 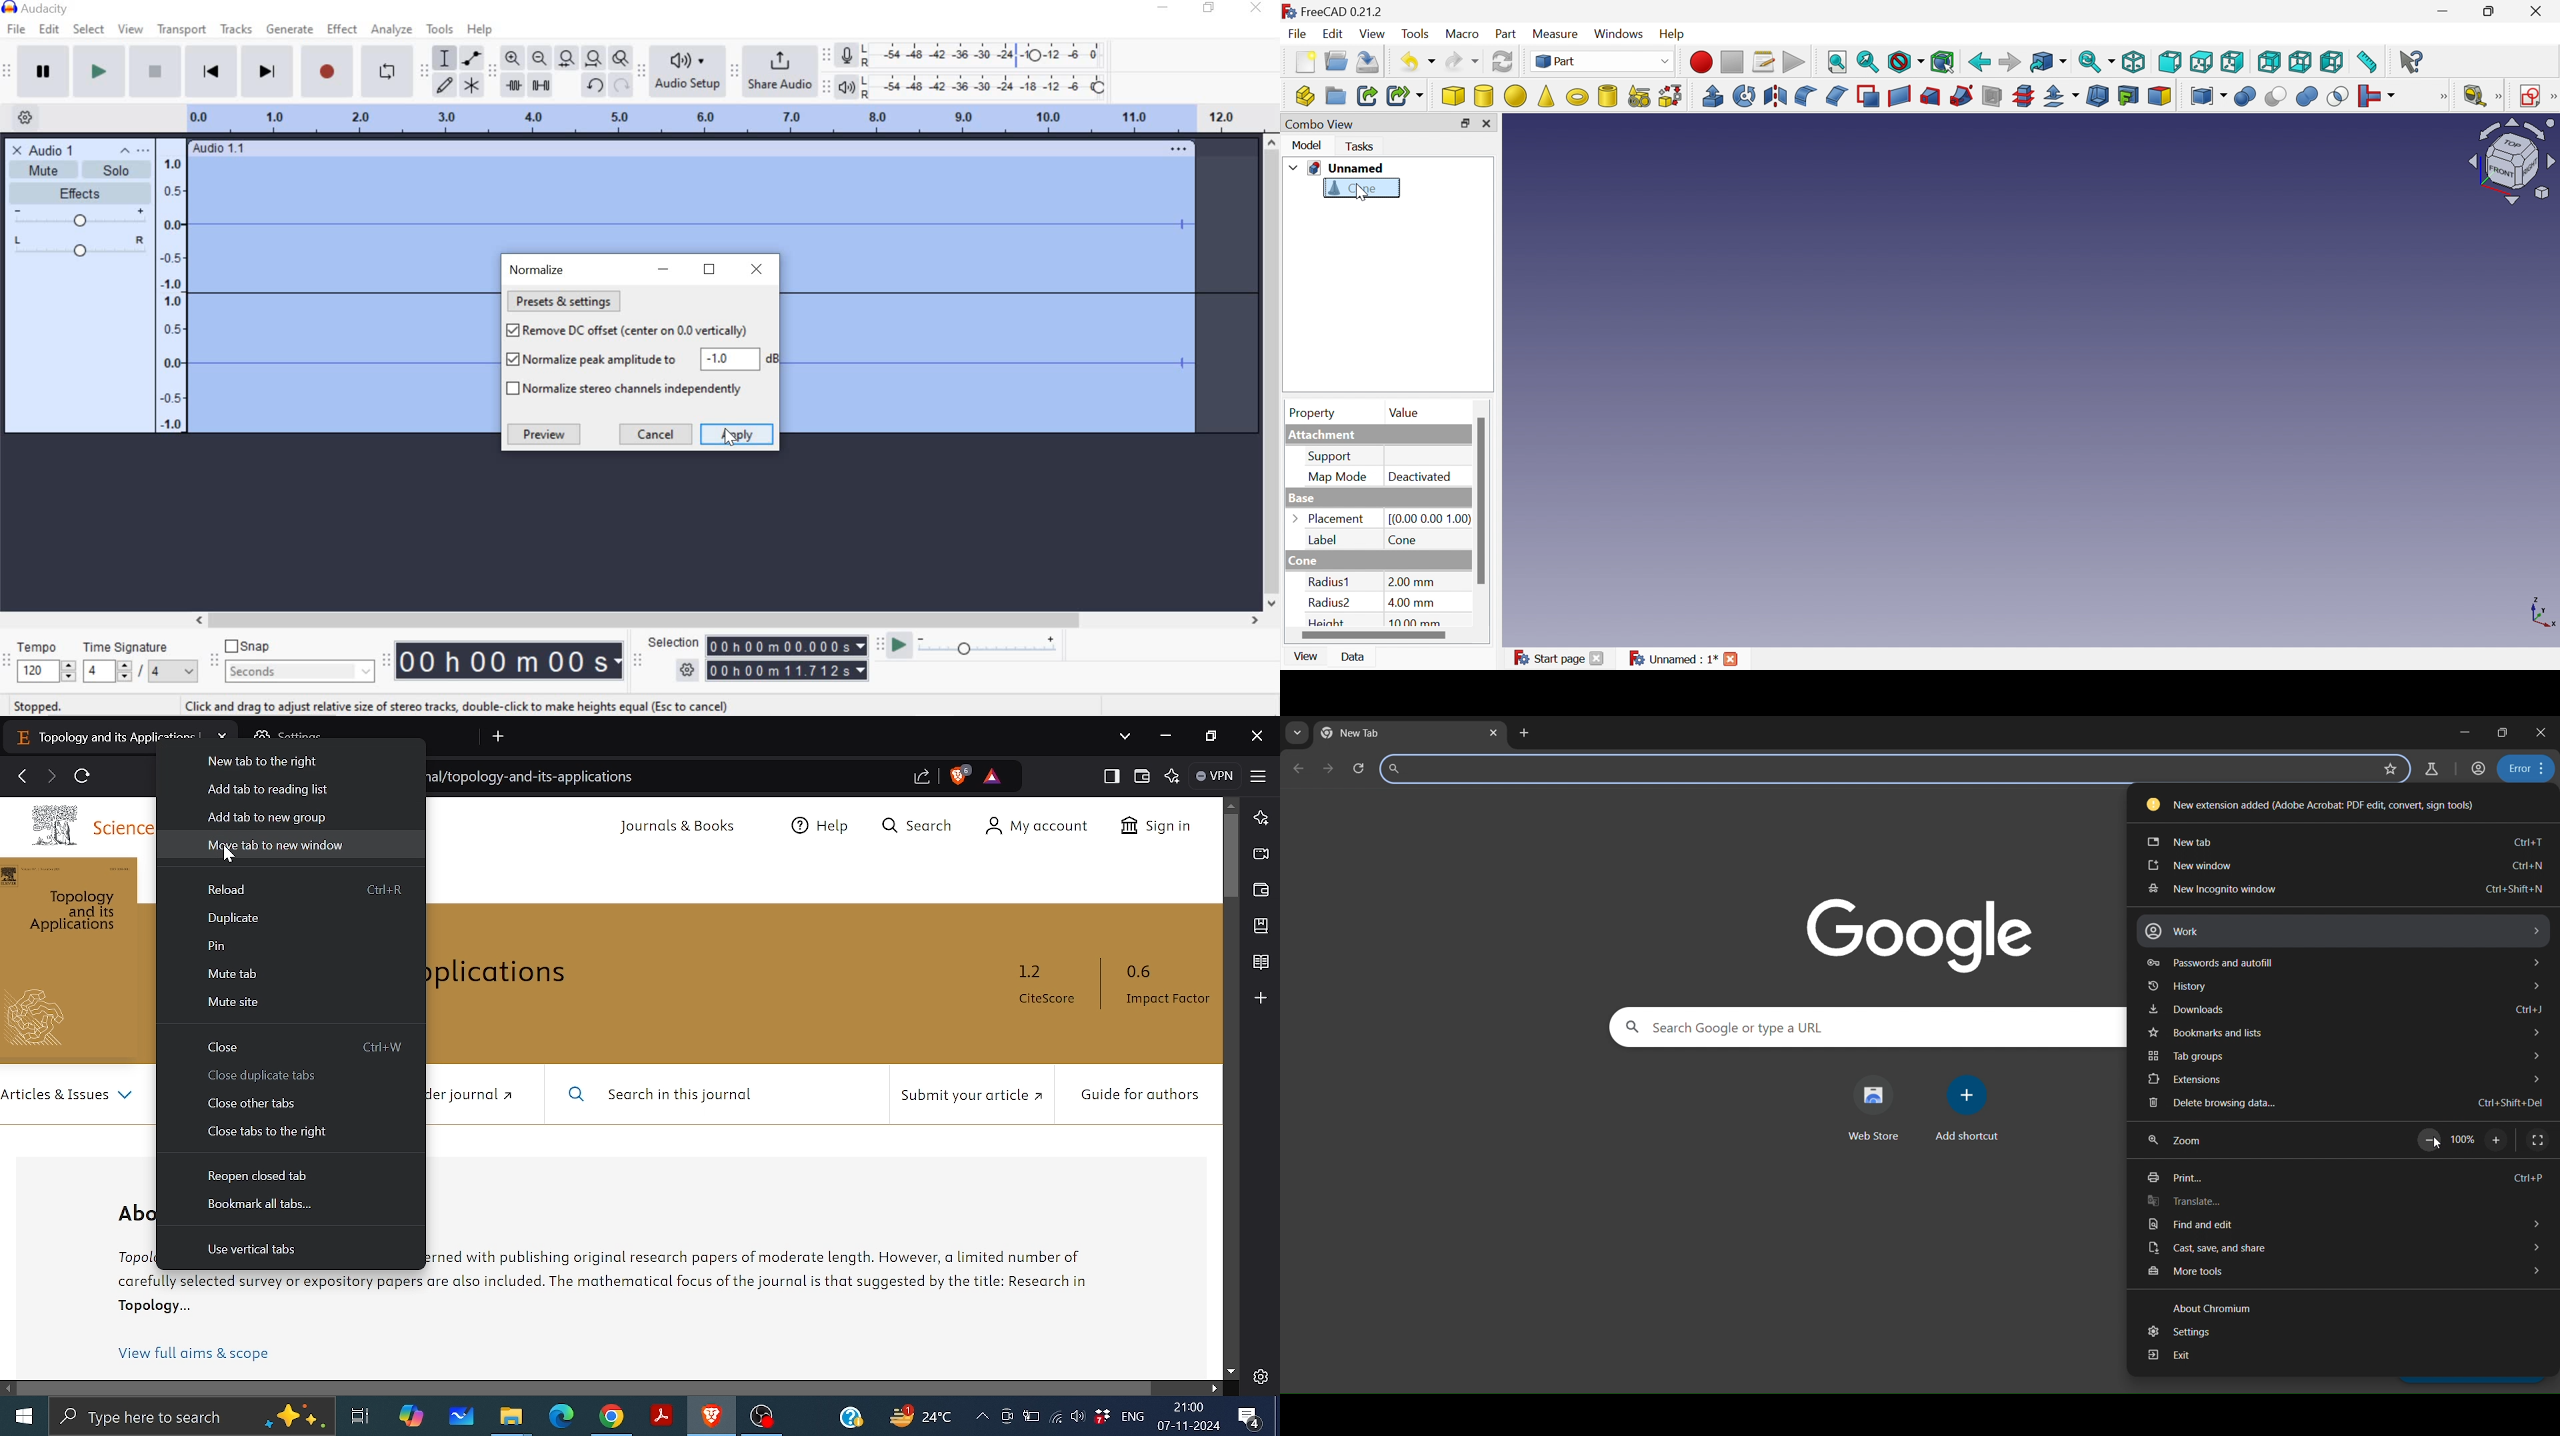 What do you see at coordinates (917, 1415) in the screenshot?
I see `Weather` at bounding box center [917, 1415].